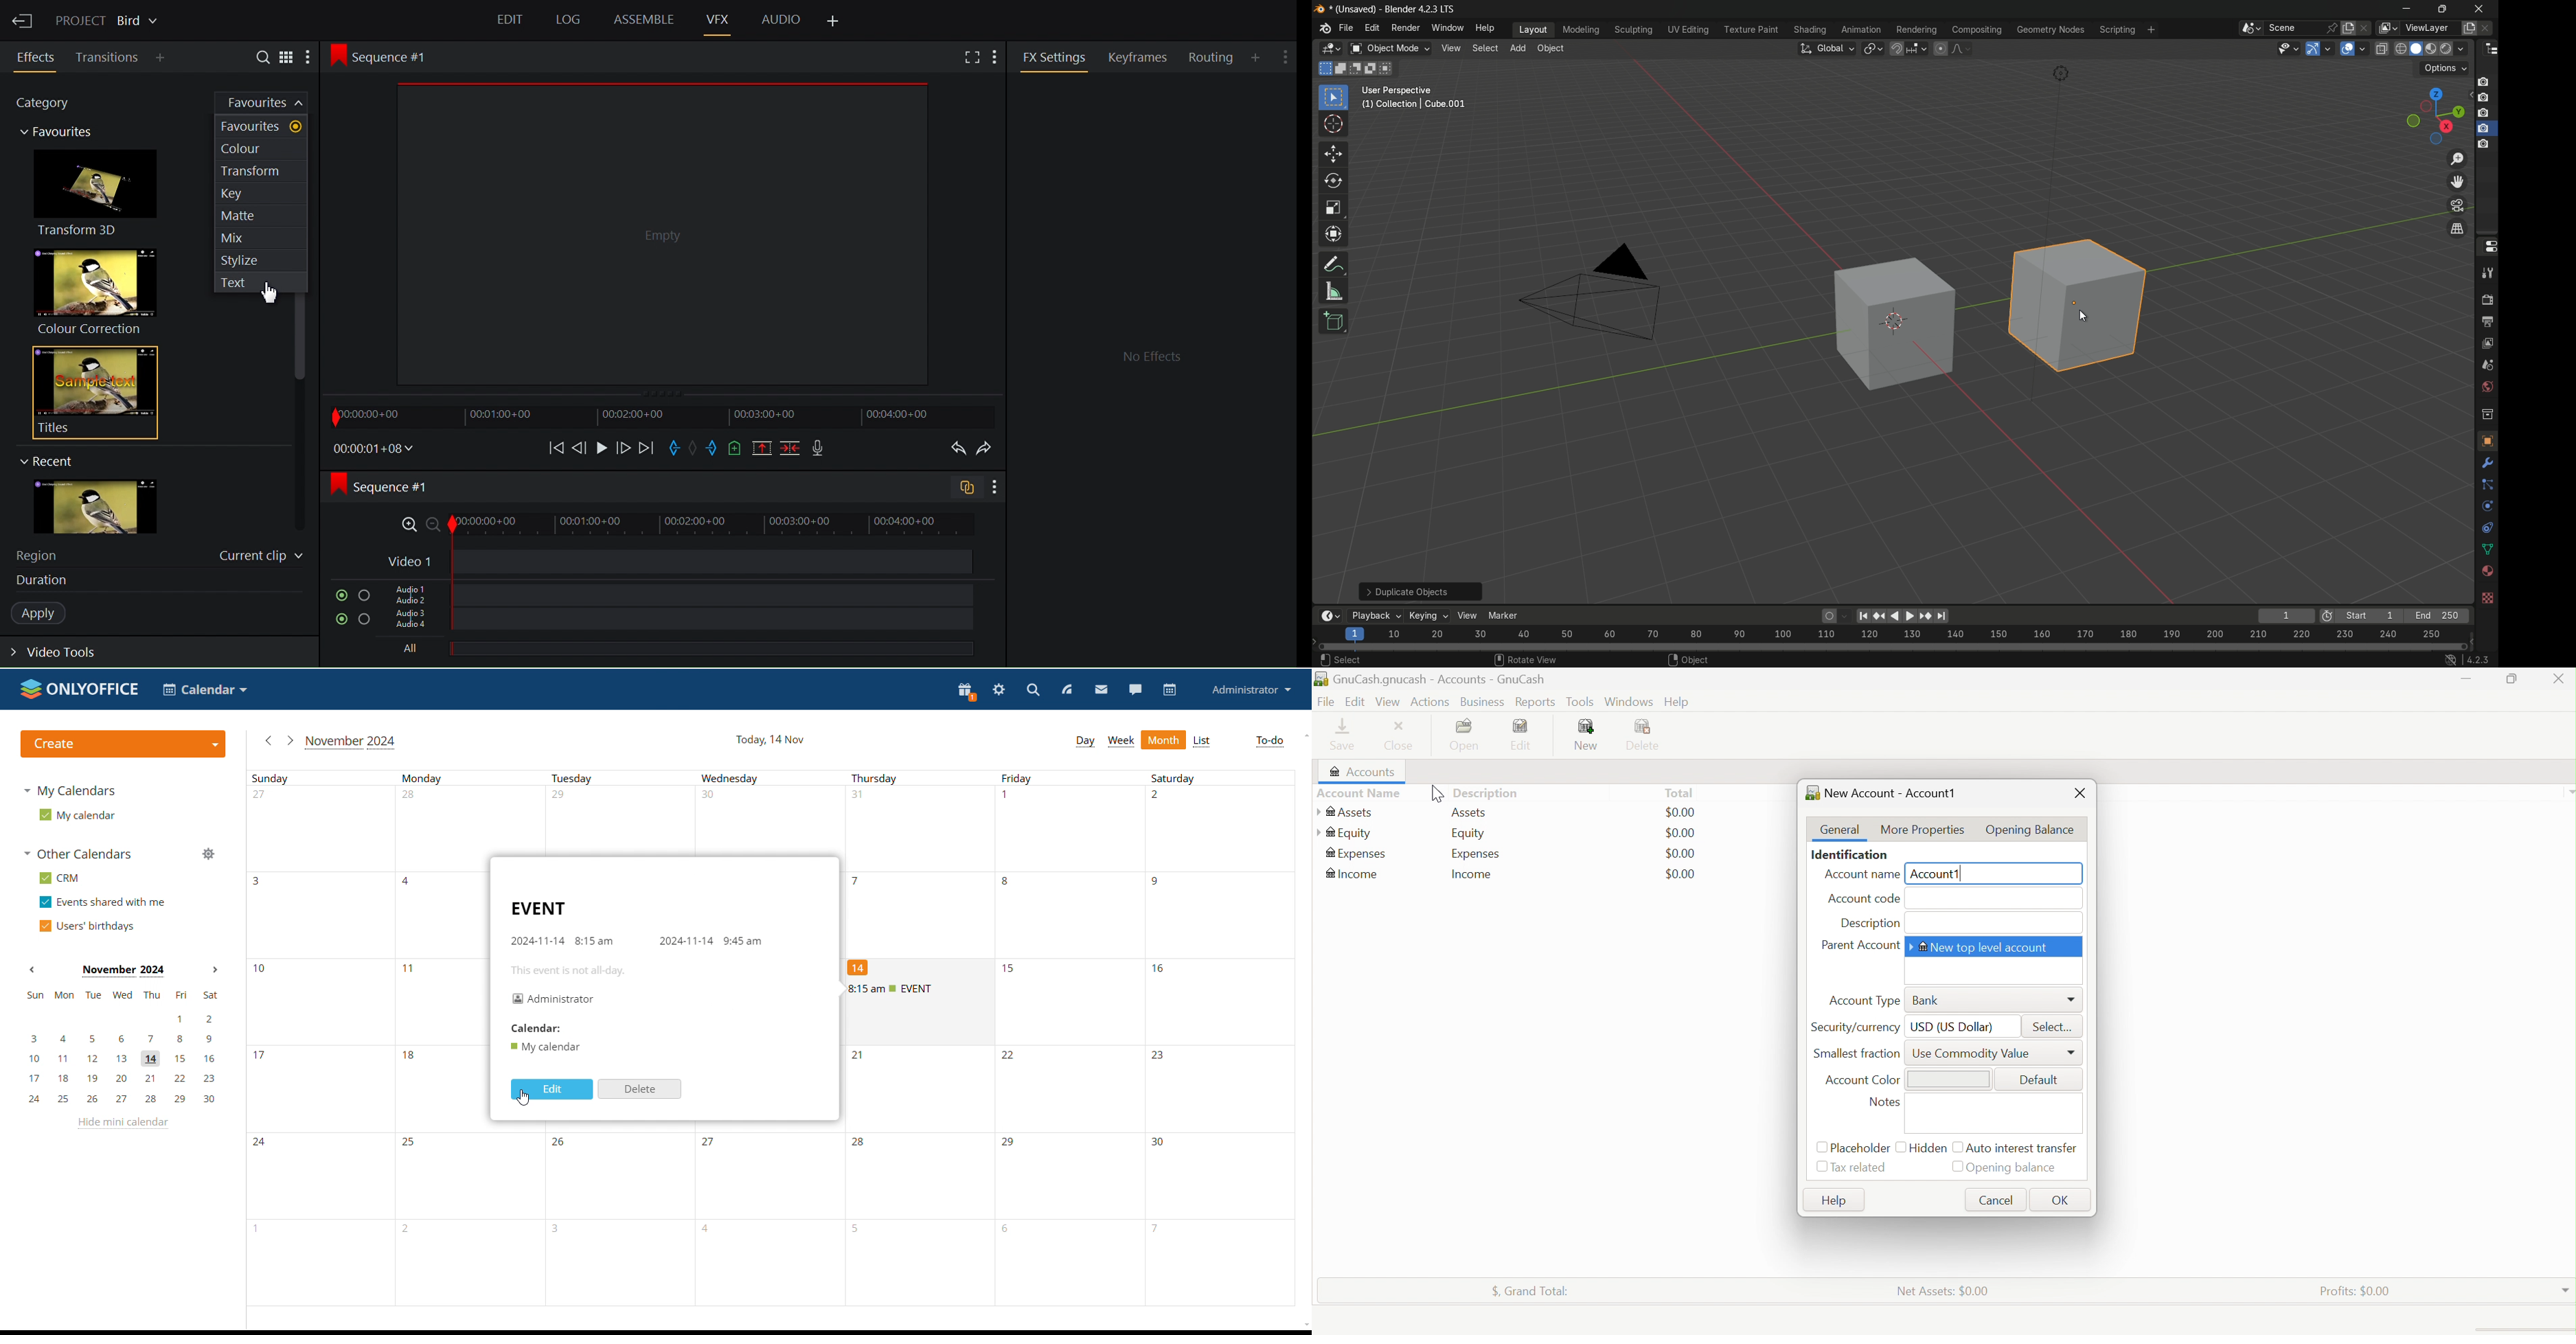 This screenshot has height=1344, width=2576. Describe the element at coordinates (2116, 29) in the screenshot. I see `scripting menu` at that location.